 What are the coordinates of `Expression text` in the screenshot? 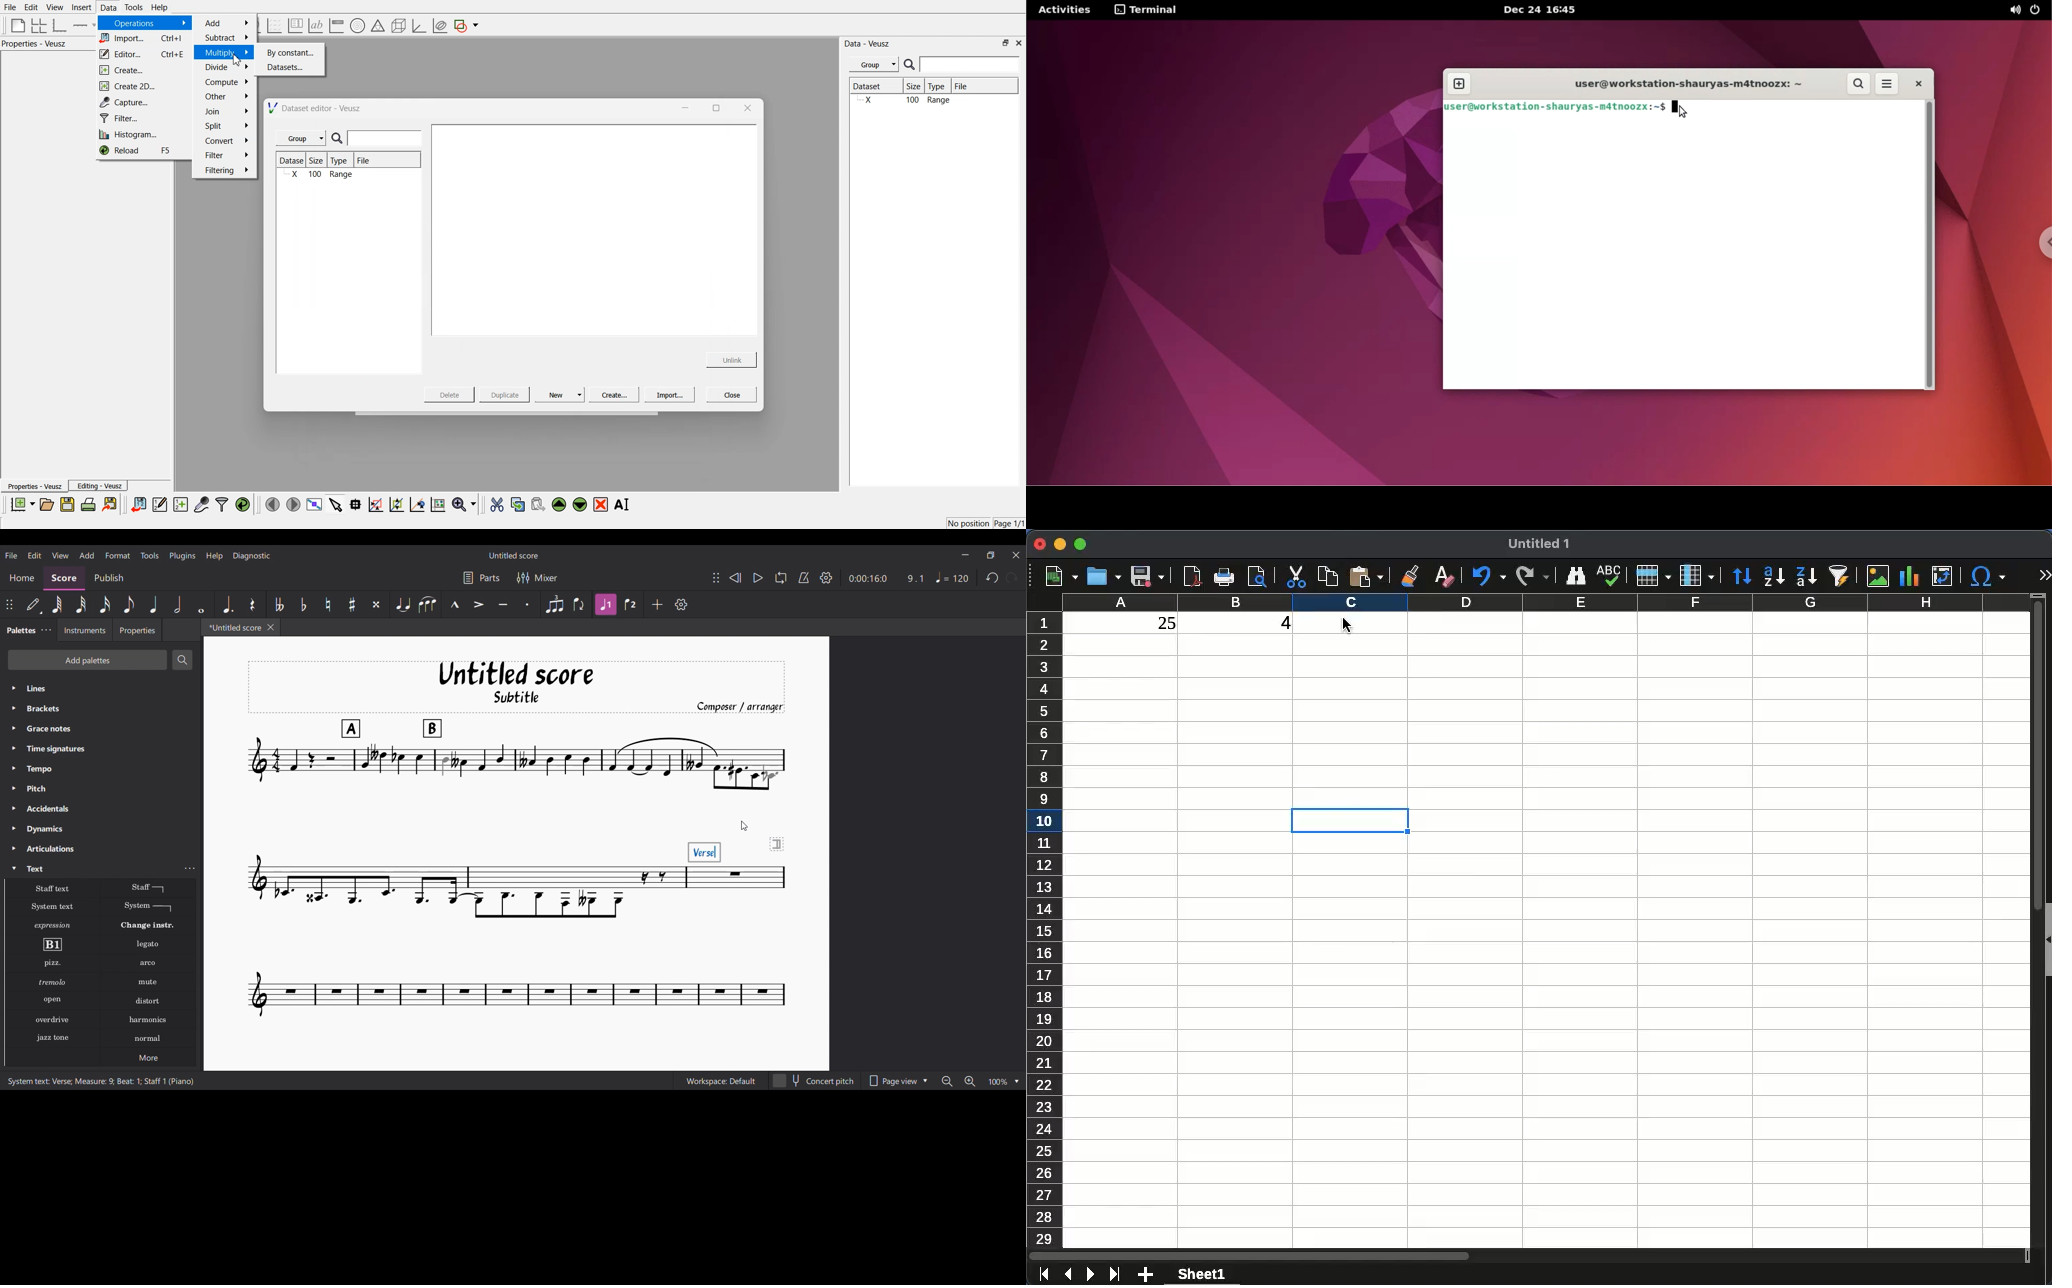 It's located at (52, 926).